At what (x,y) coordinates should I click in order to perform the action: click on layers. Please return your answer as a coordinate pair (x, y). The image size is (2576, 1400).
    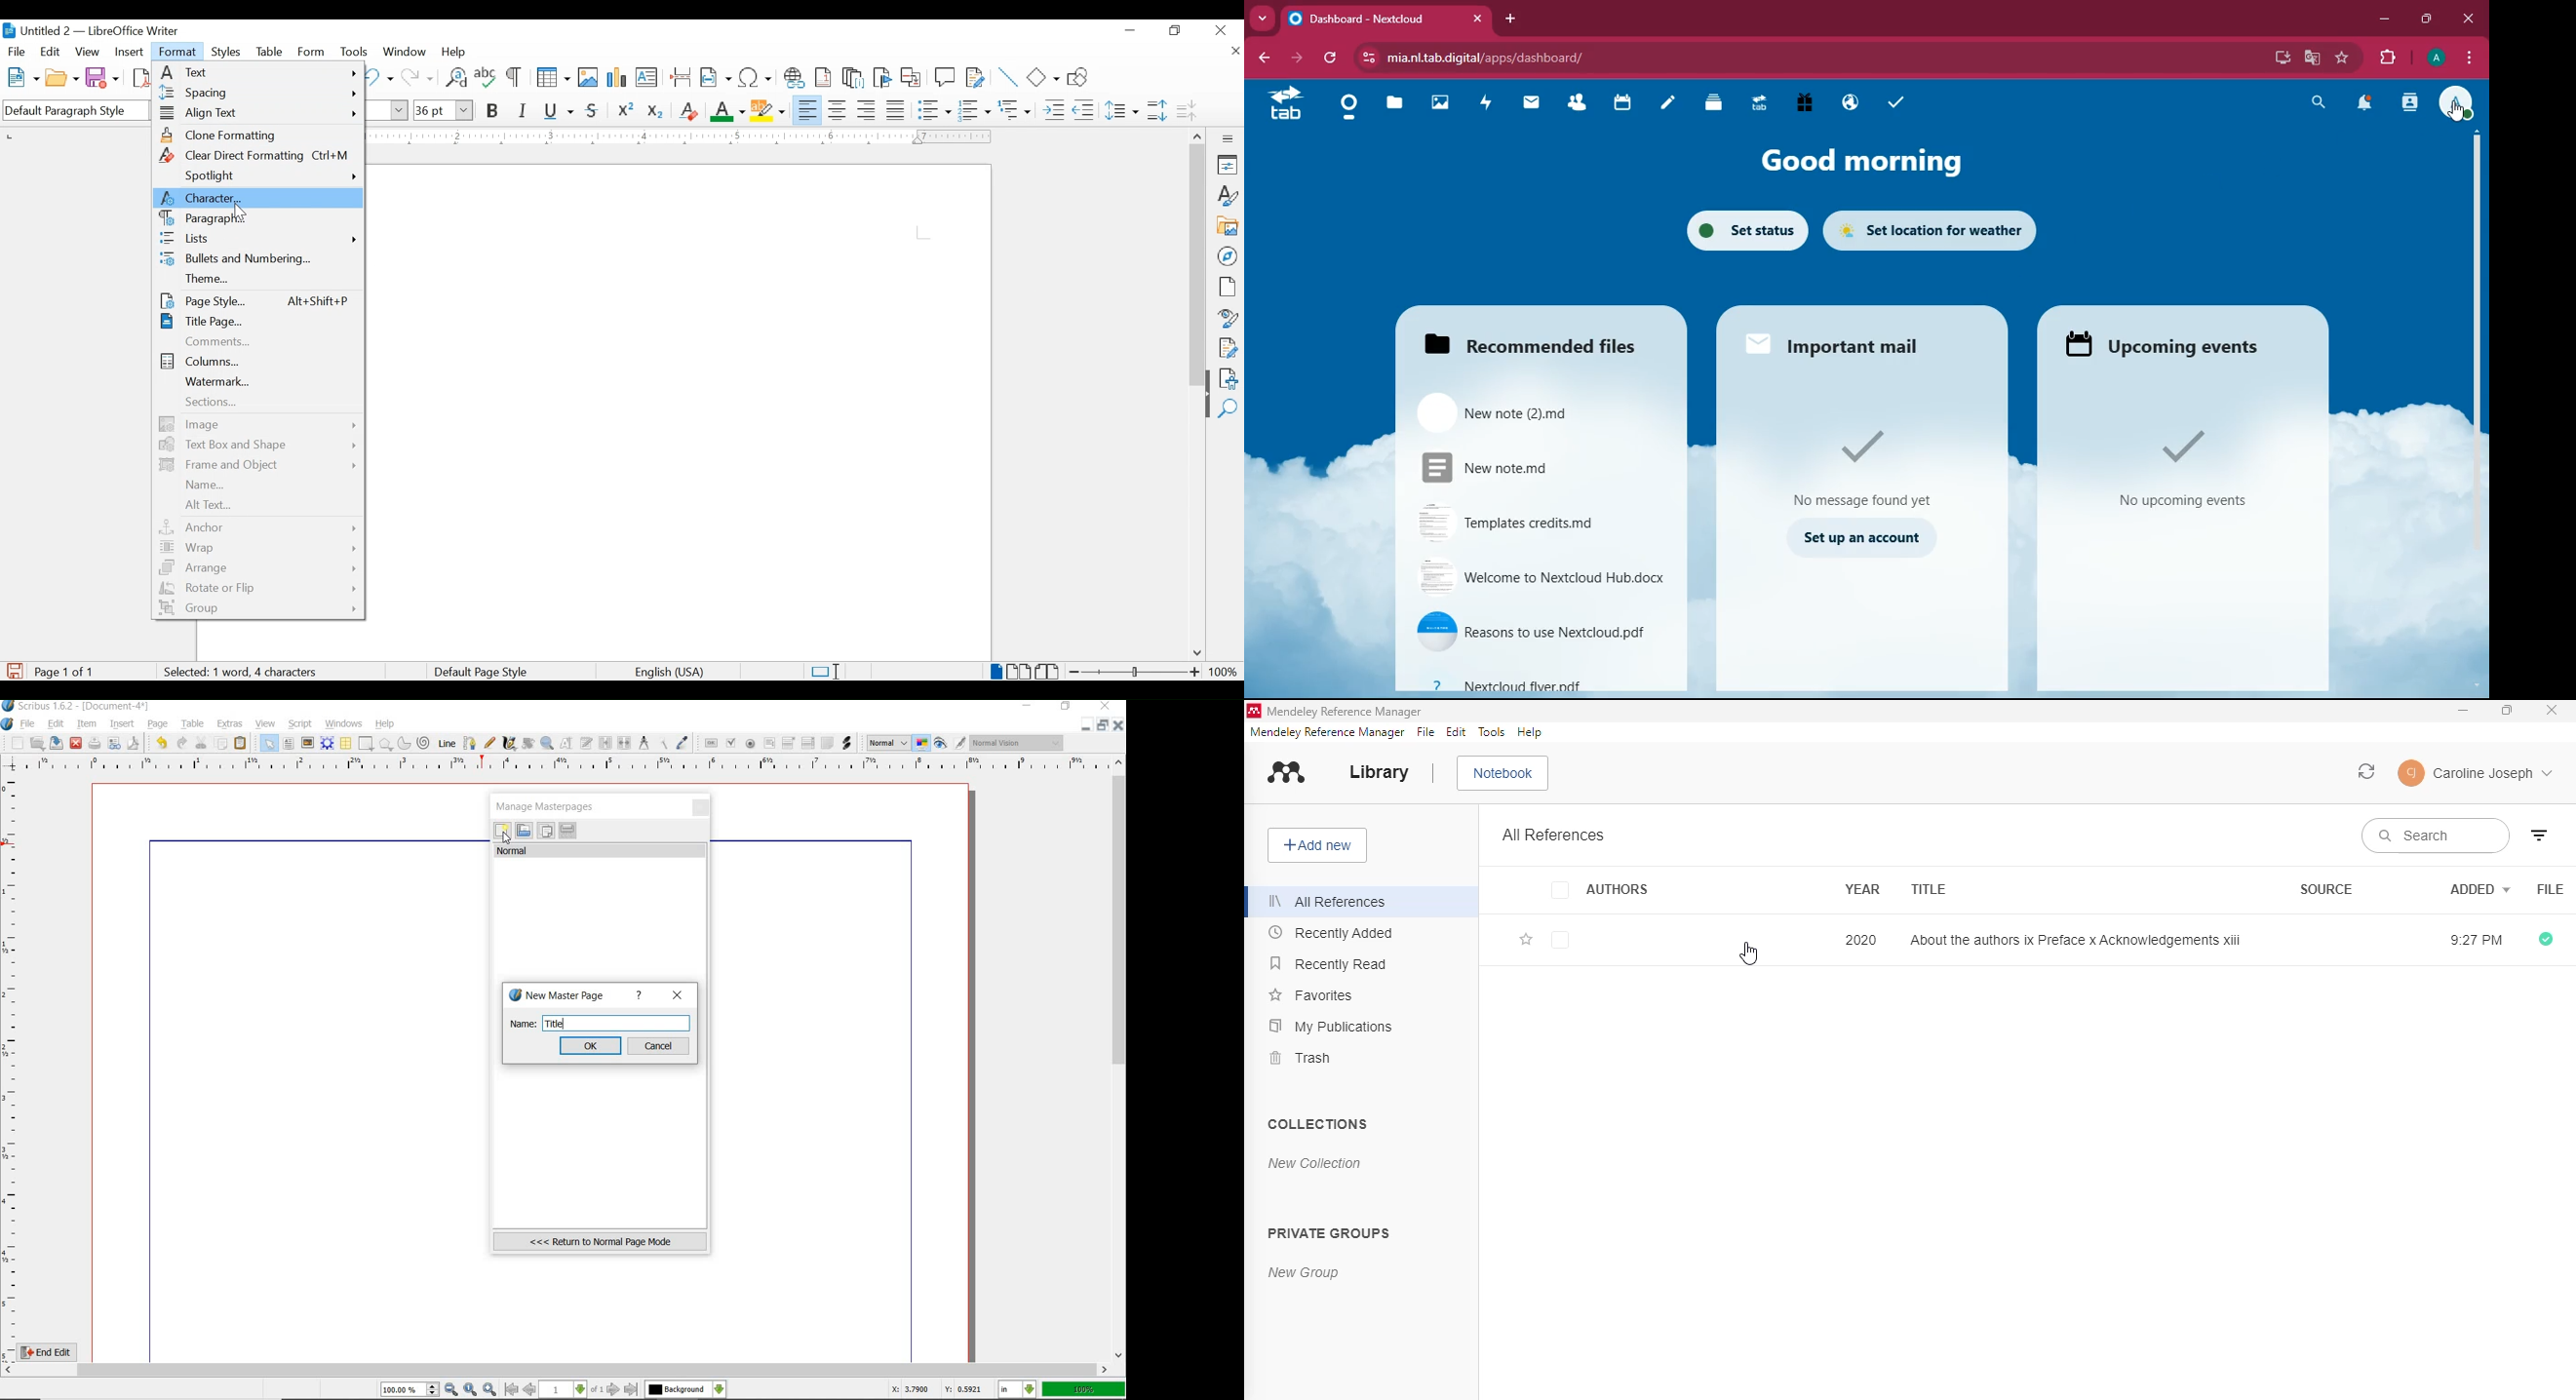
    Looking at the image, I should click on (1715, 105).